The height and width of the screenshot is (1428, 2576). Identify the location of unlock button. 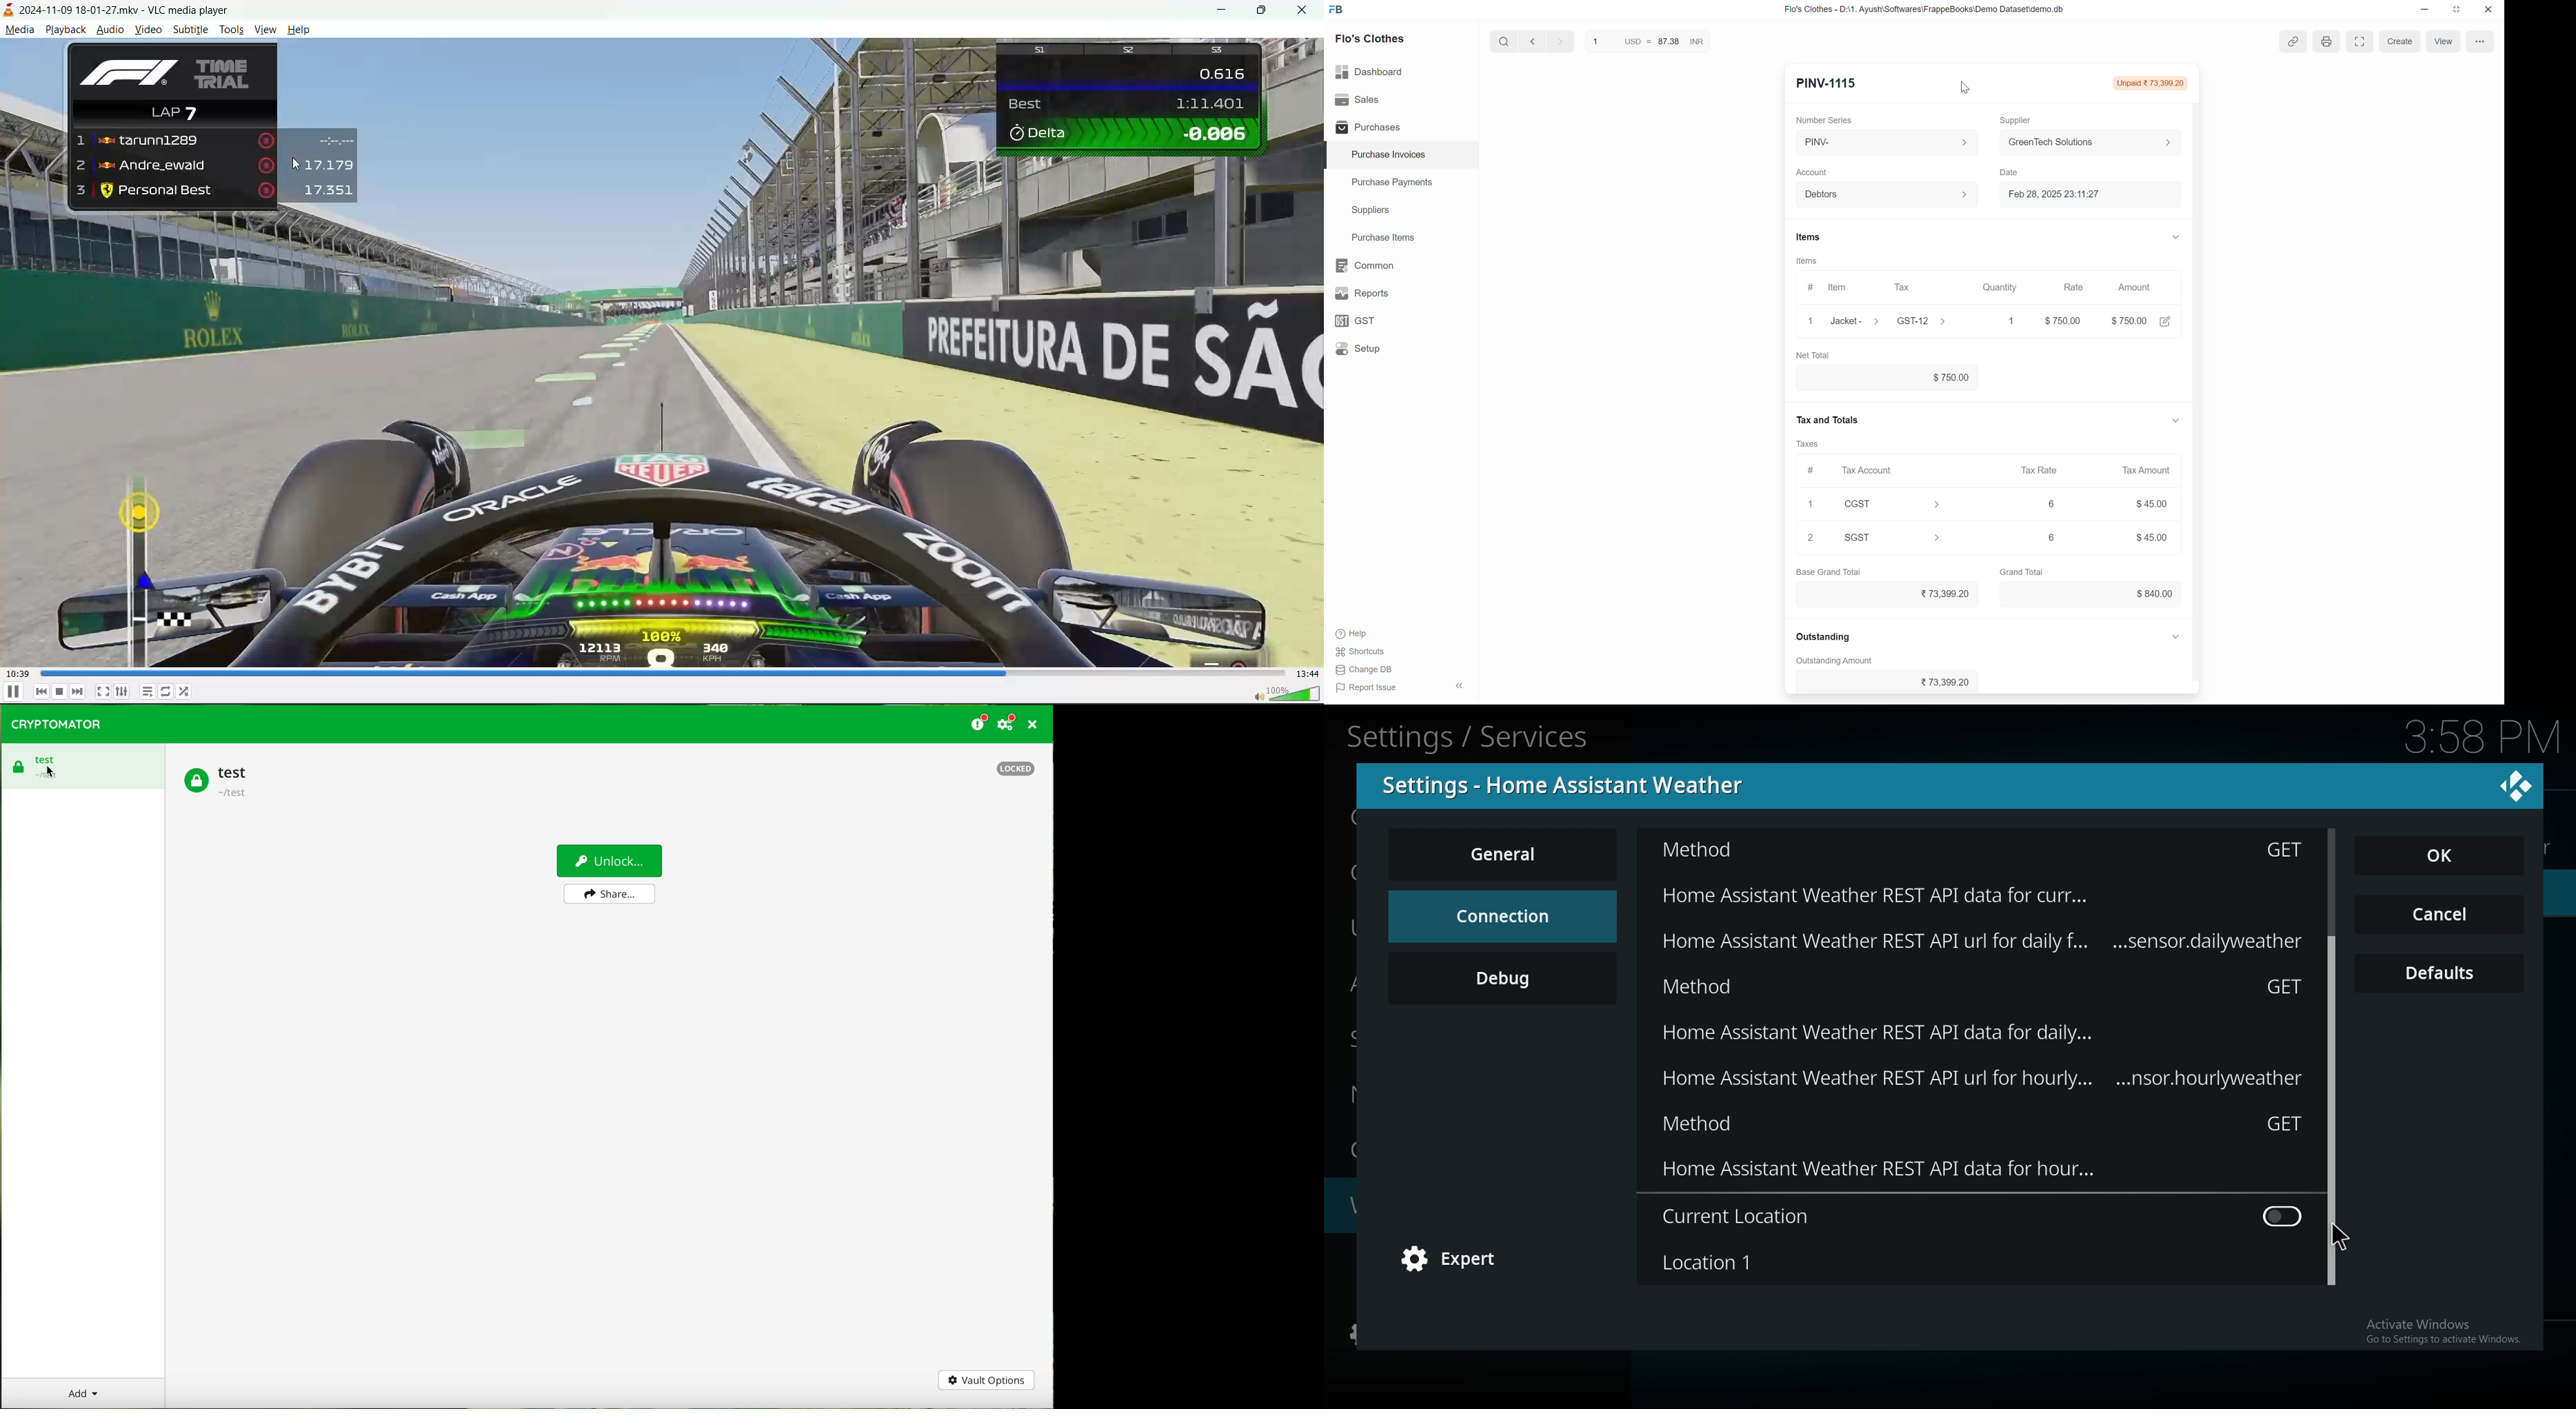
(608, 861).